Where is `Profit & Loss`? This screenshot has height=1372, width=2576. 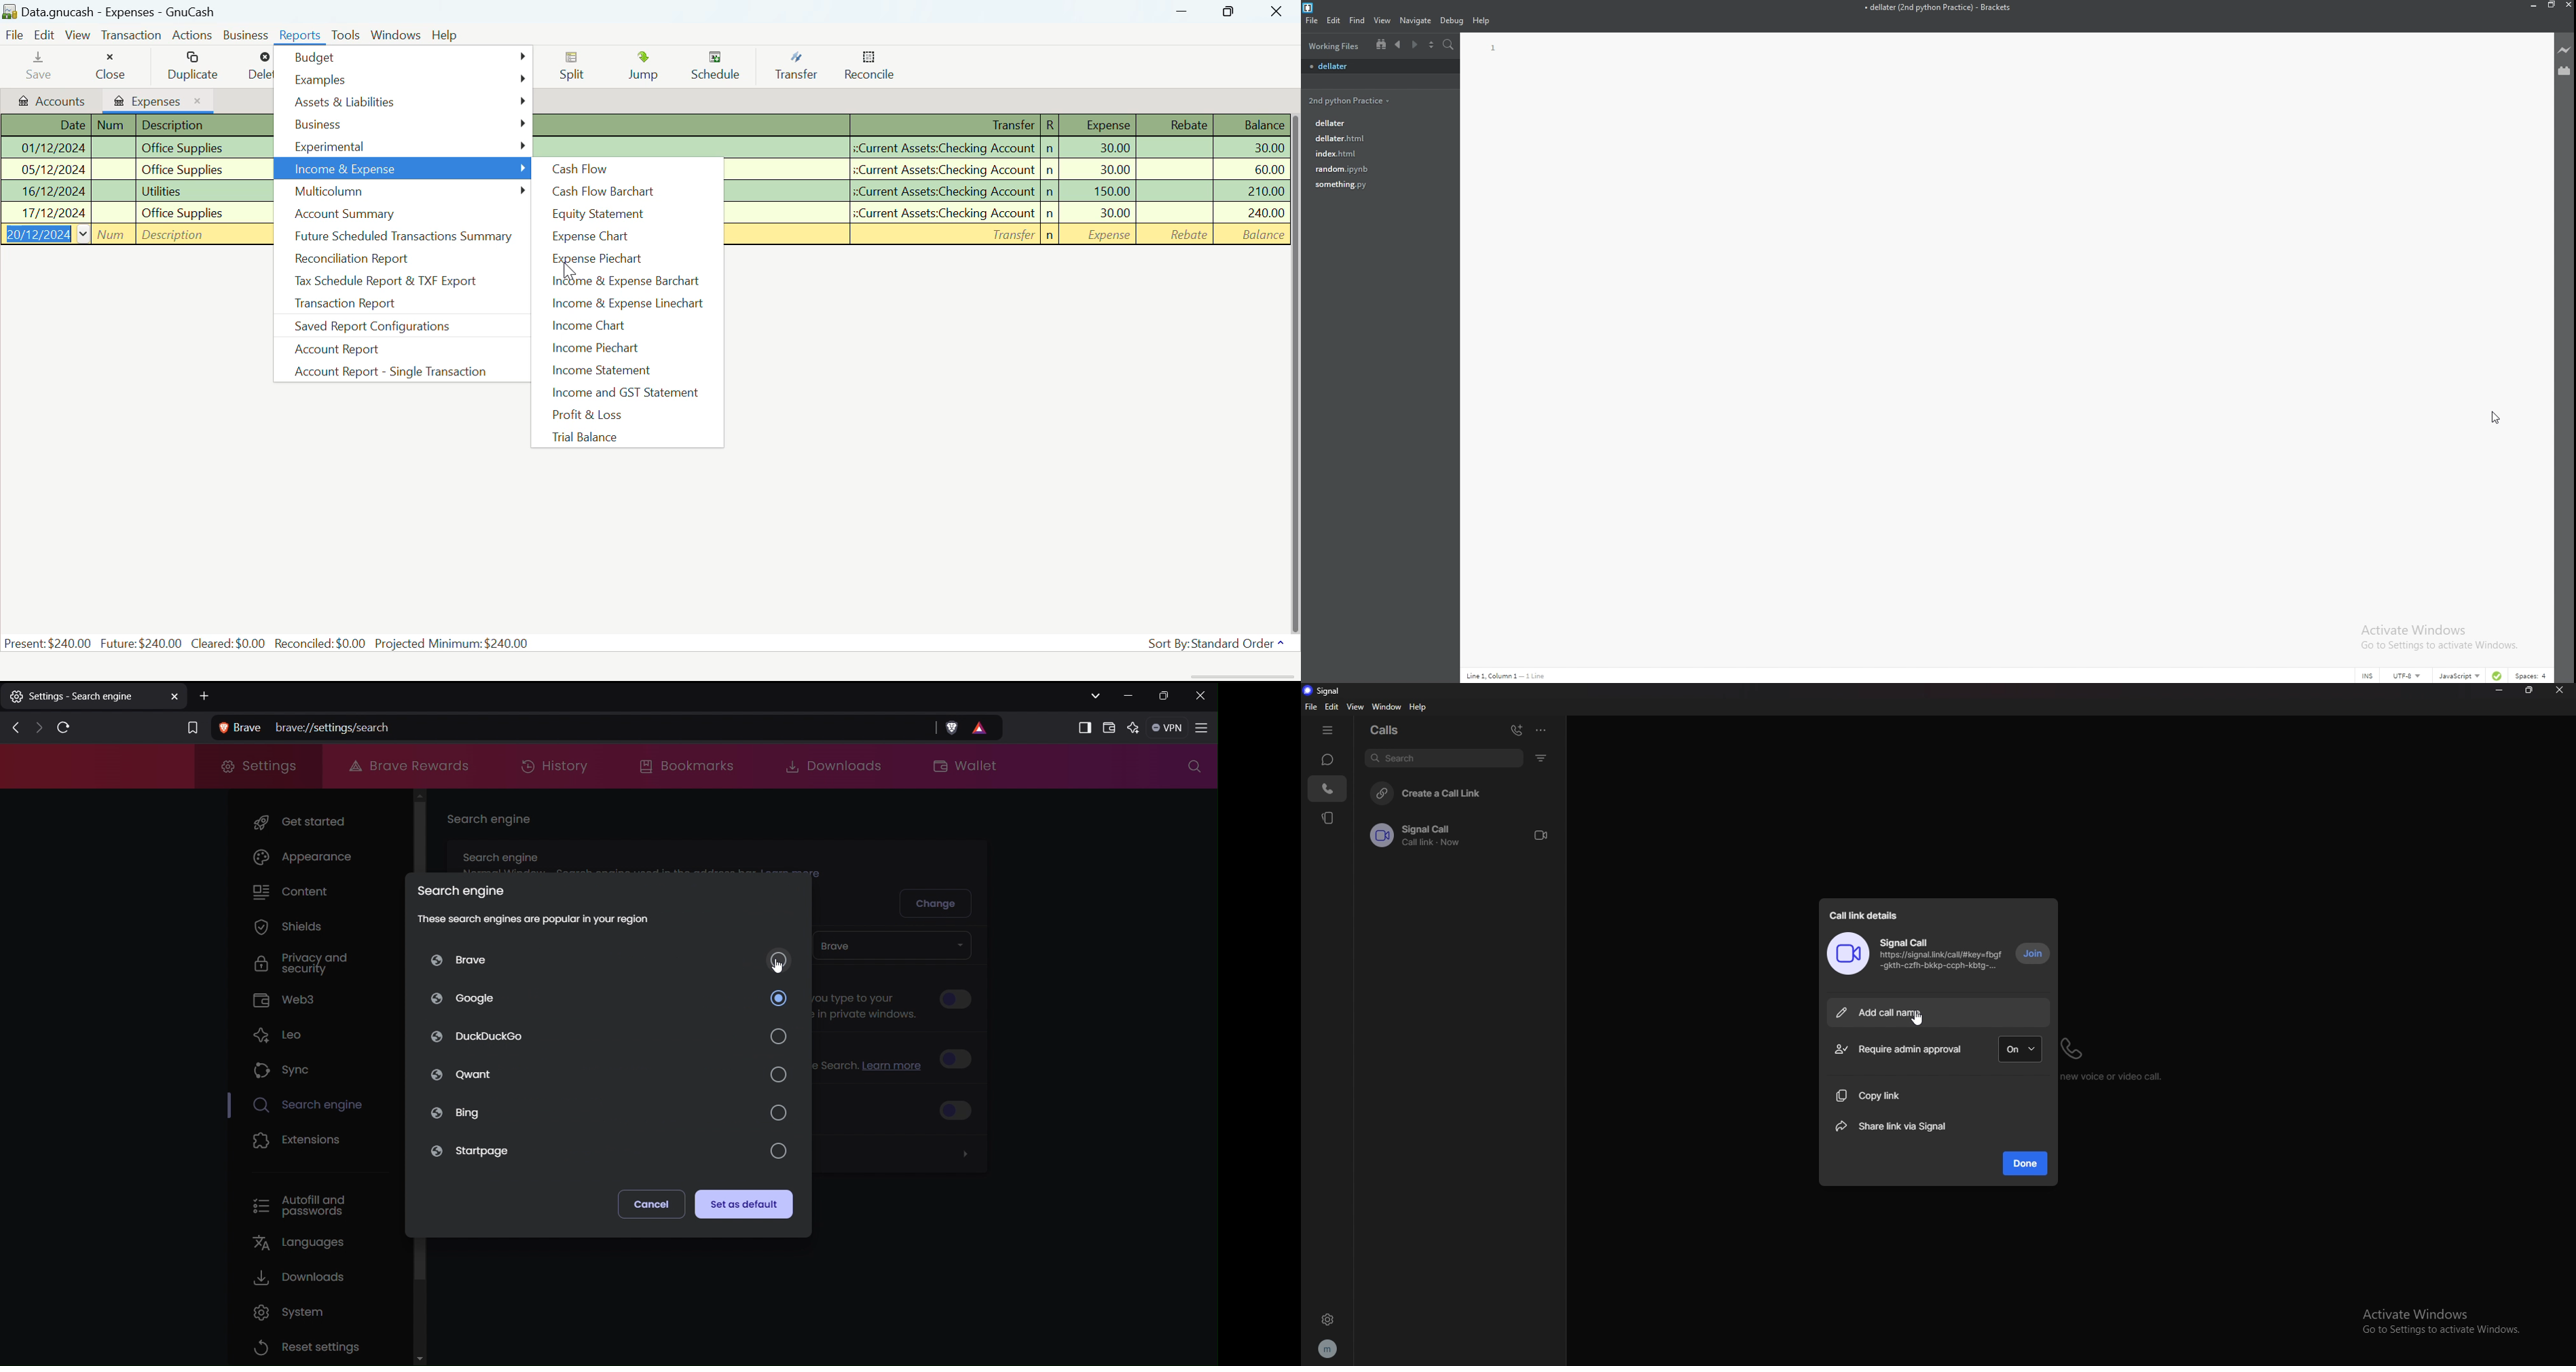
Profit & Loss is located at coordinates (626, 415).